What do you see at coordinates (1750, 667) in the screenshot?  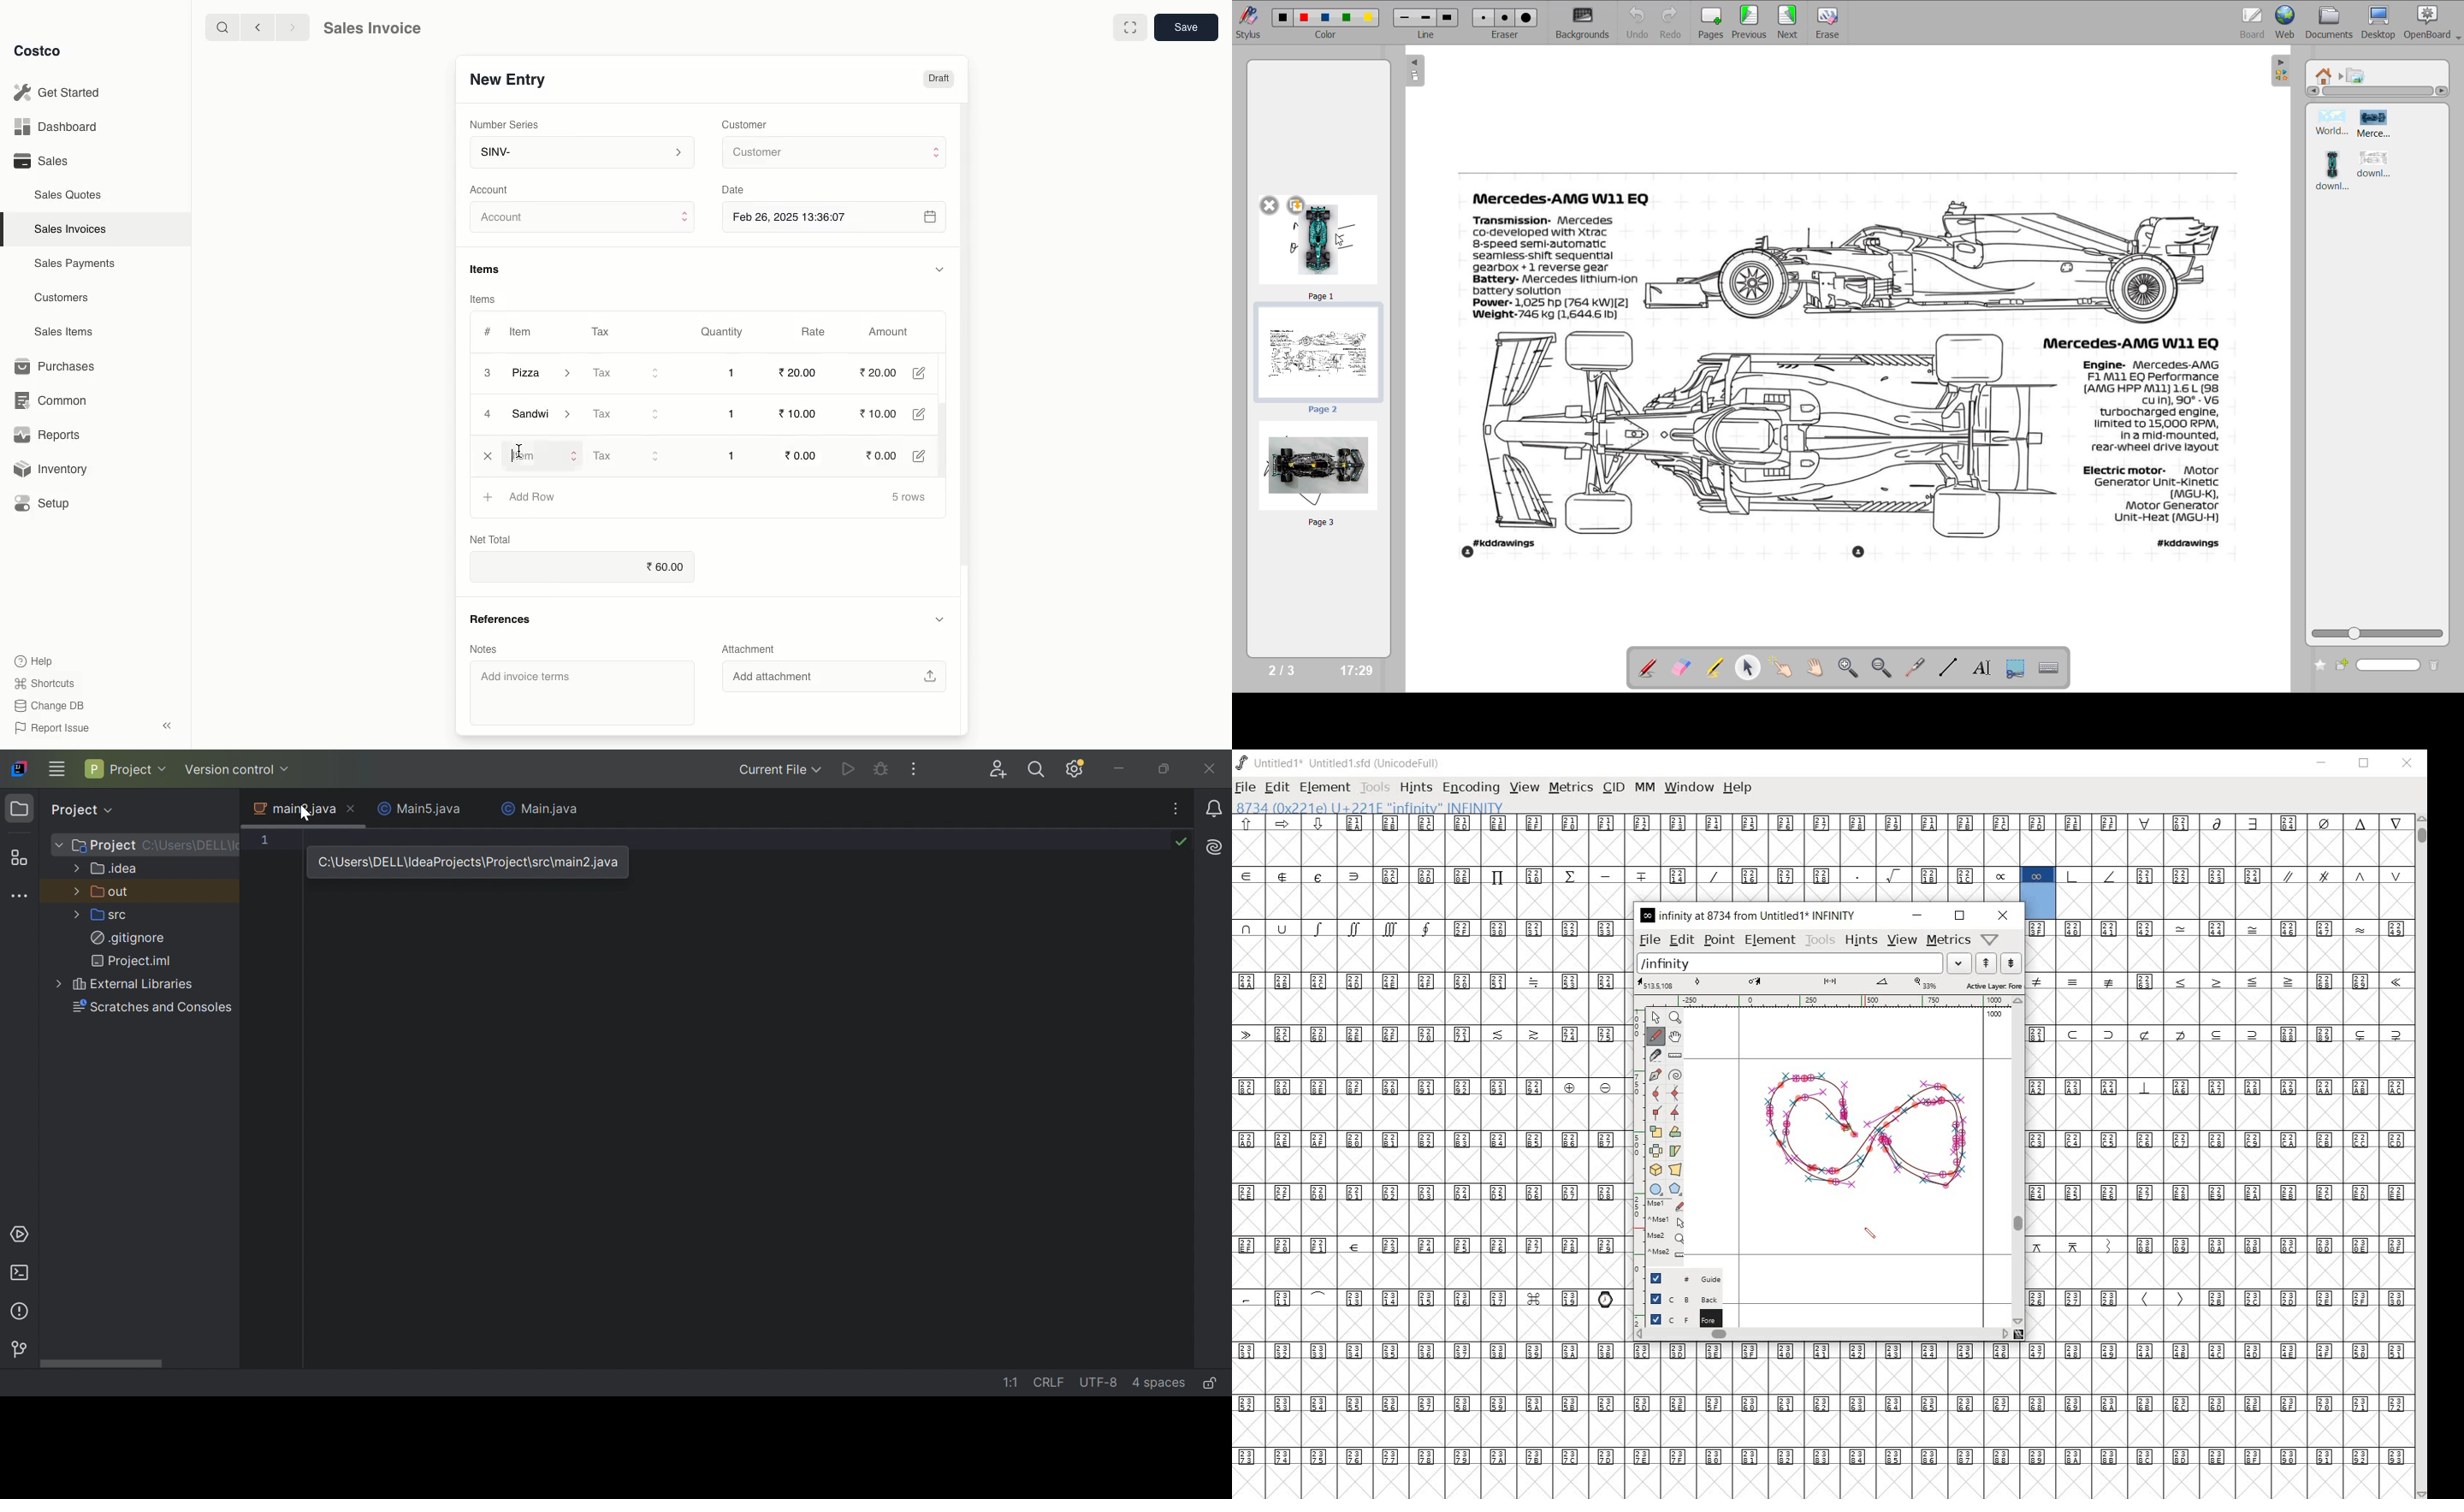 I see `select and modify objects` at bounding box center [1750, 667].